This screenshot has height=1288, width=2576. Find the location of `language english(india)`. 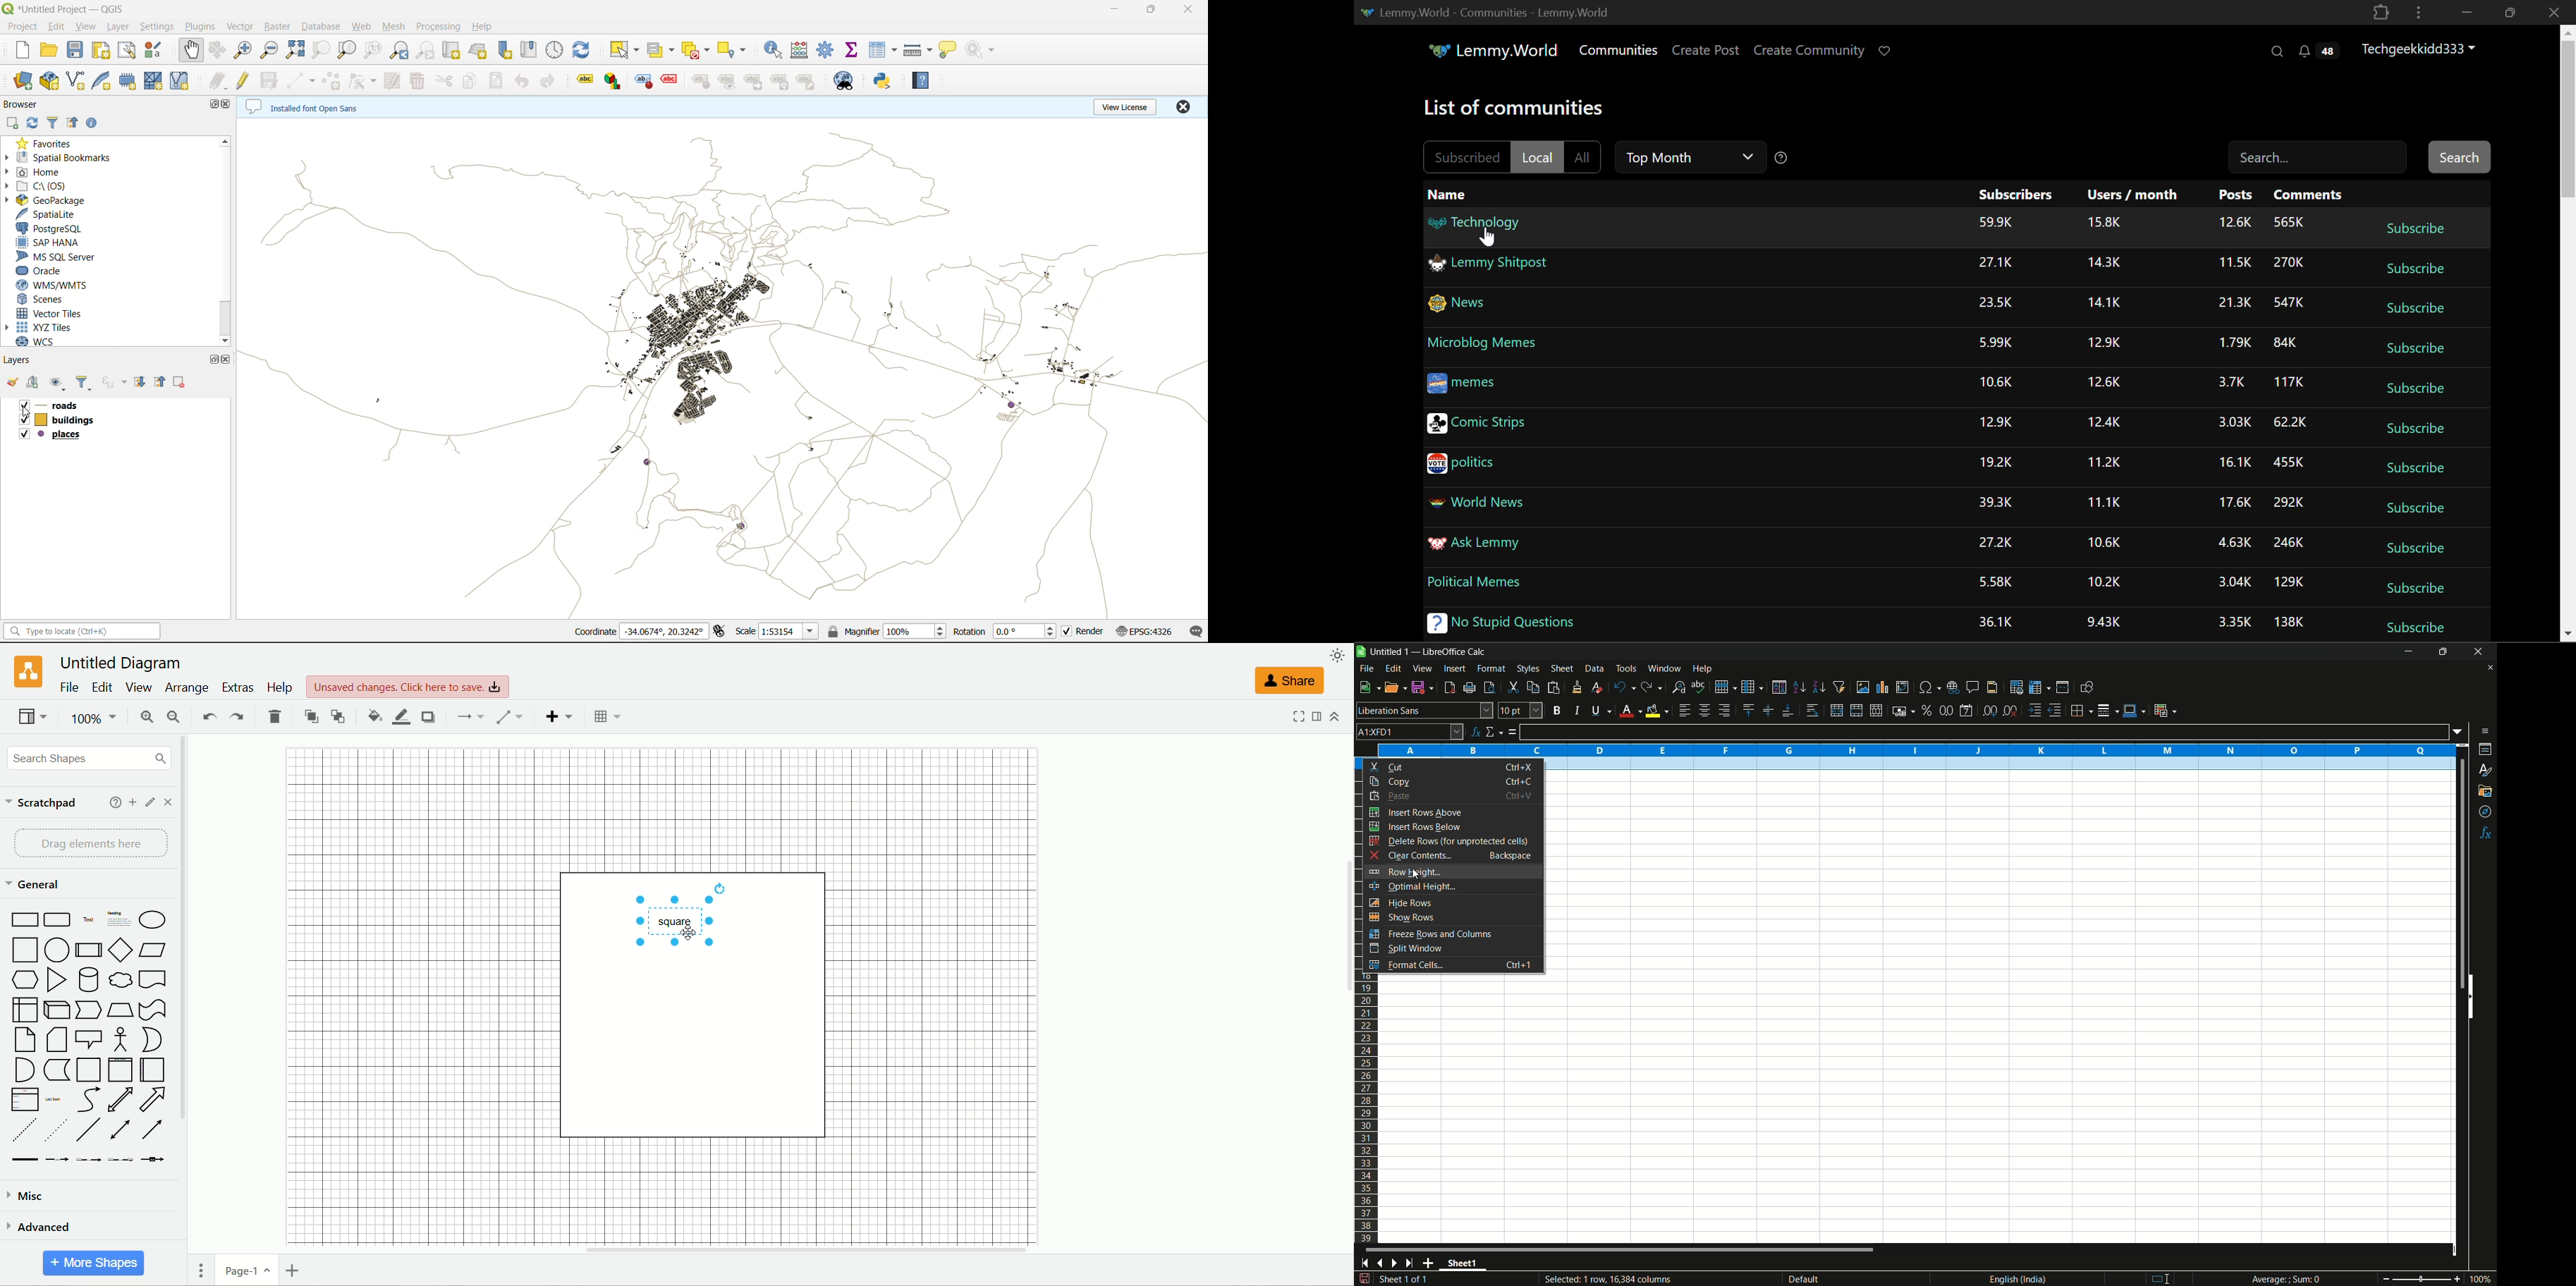

language english(india) is located at coordinates (2014, 1279).